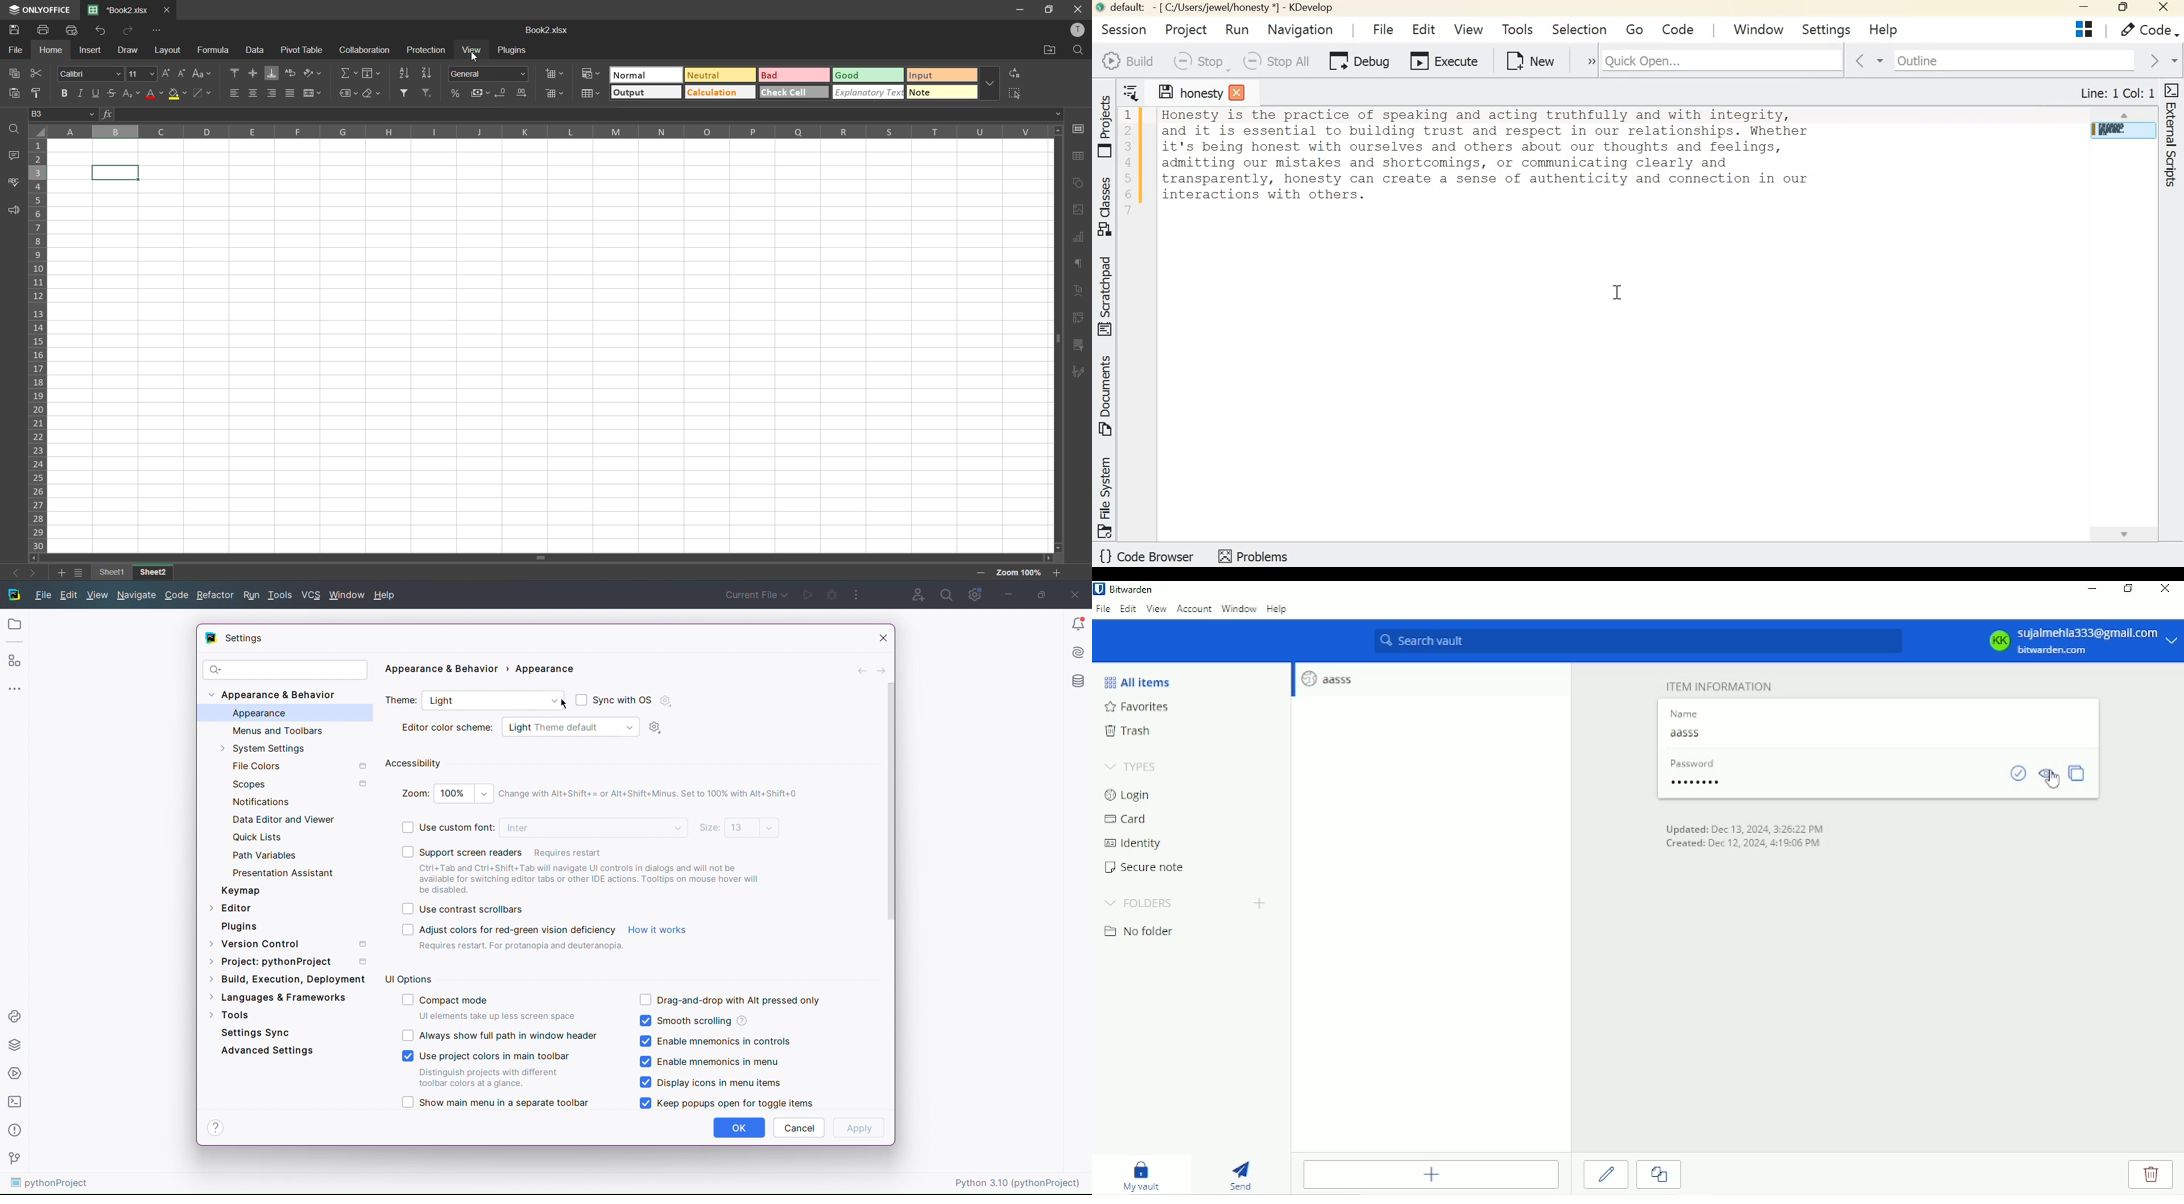  Describe the element at coordinates (15, 1014) in the screenshot. I see `Python Console` at that location.